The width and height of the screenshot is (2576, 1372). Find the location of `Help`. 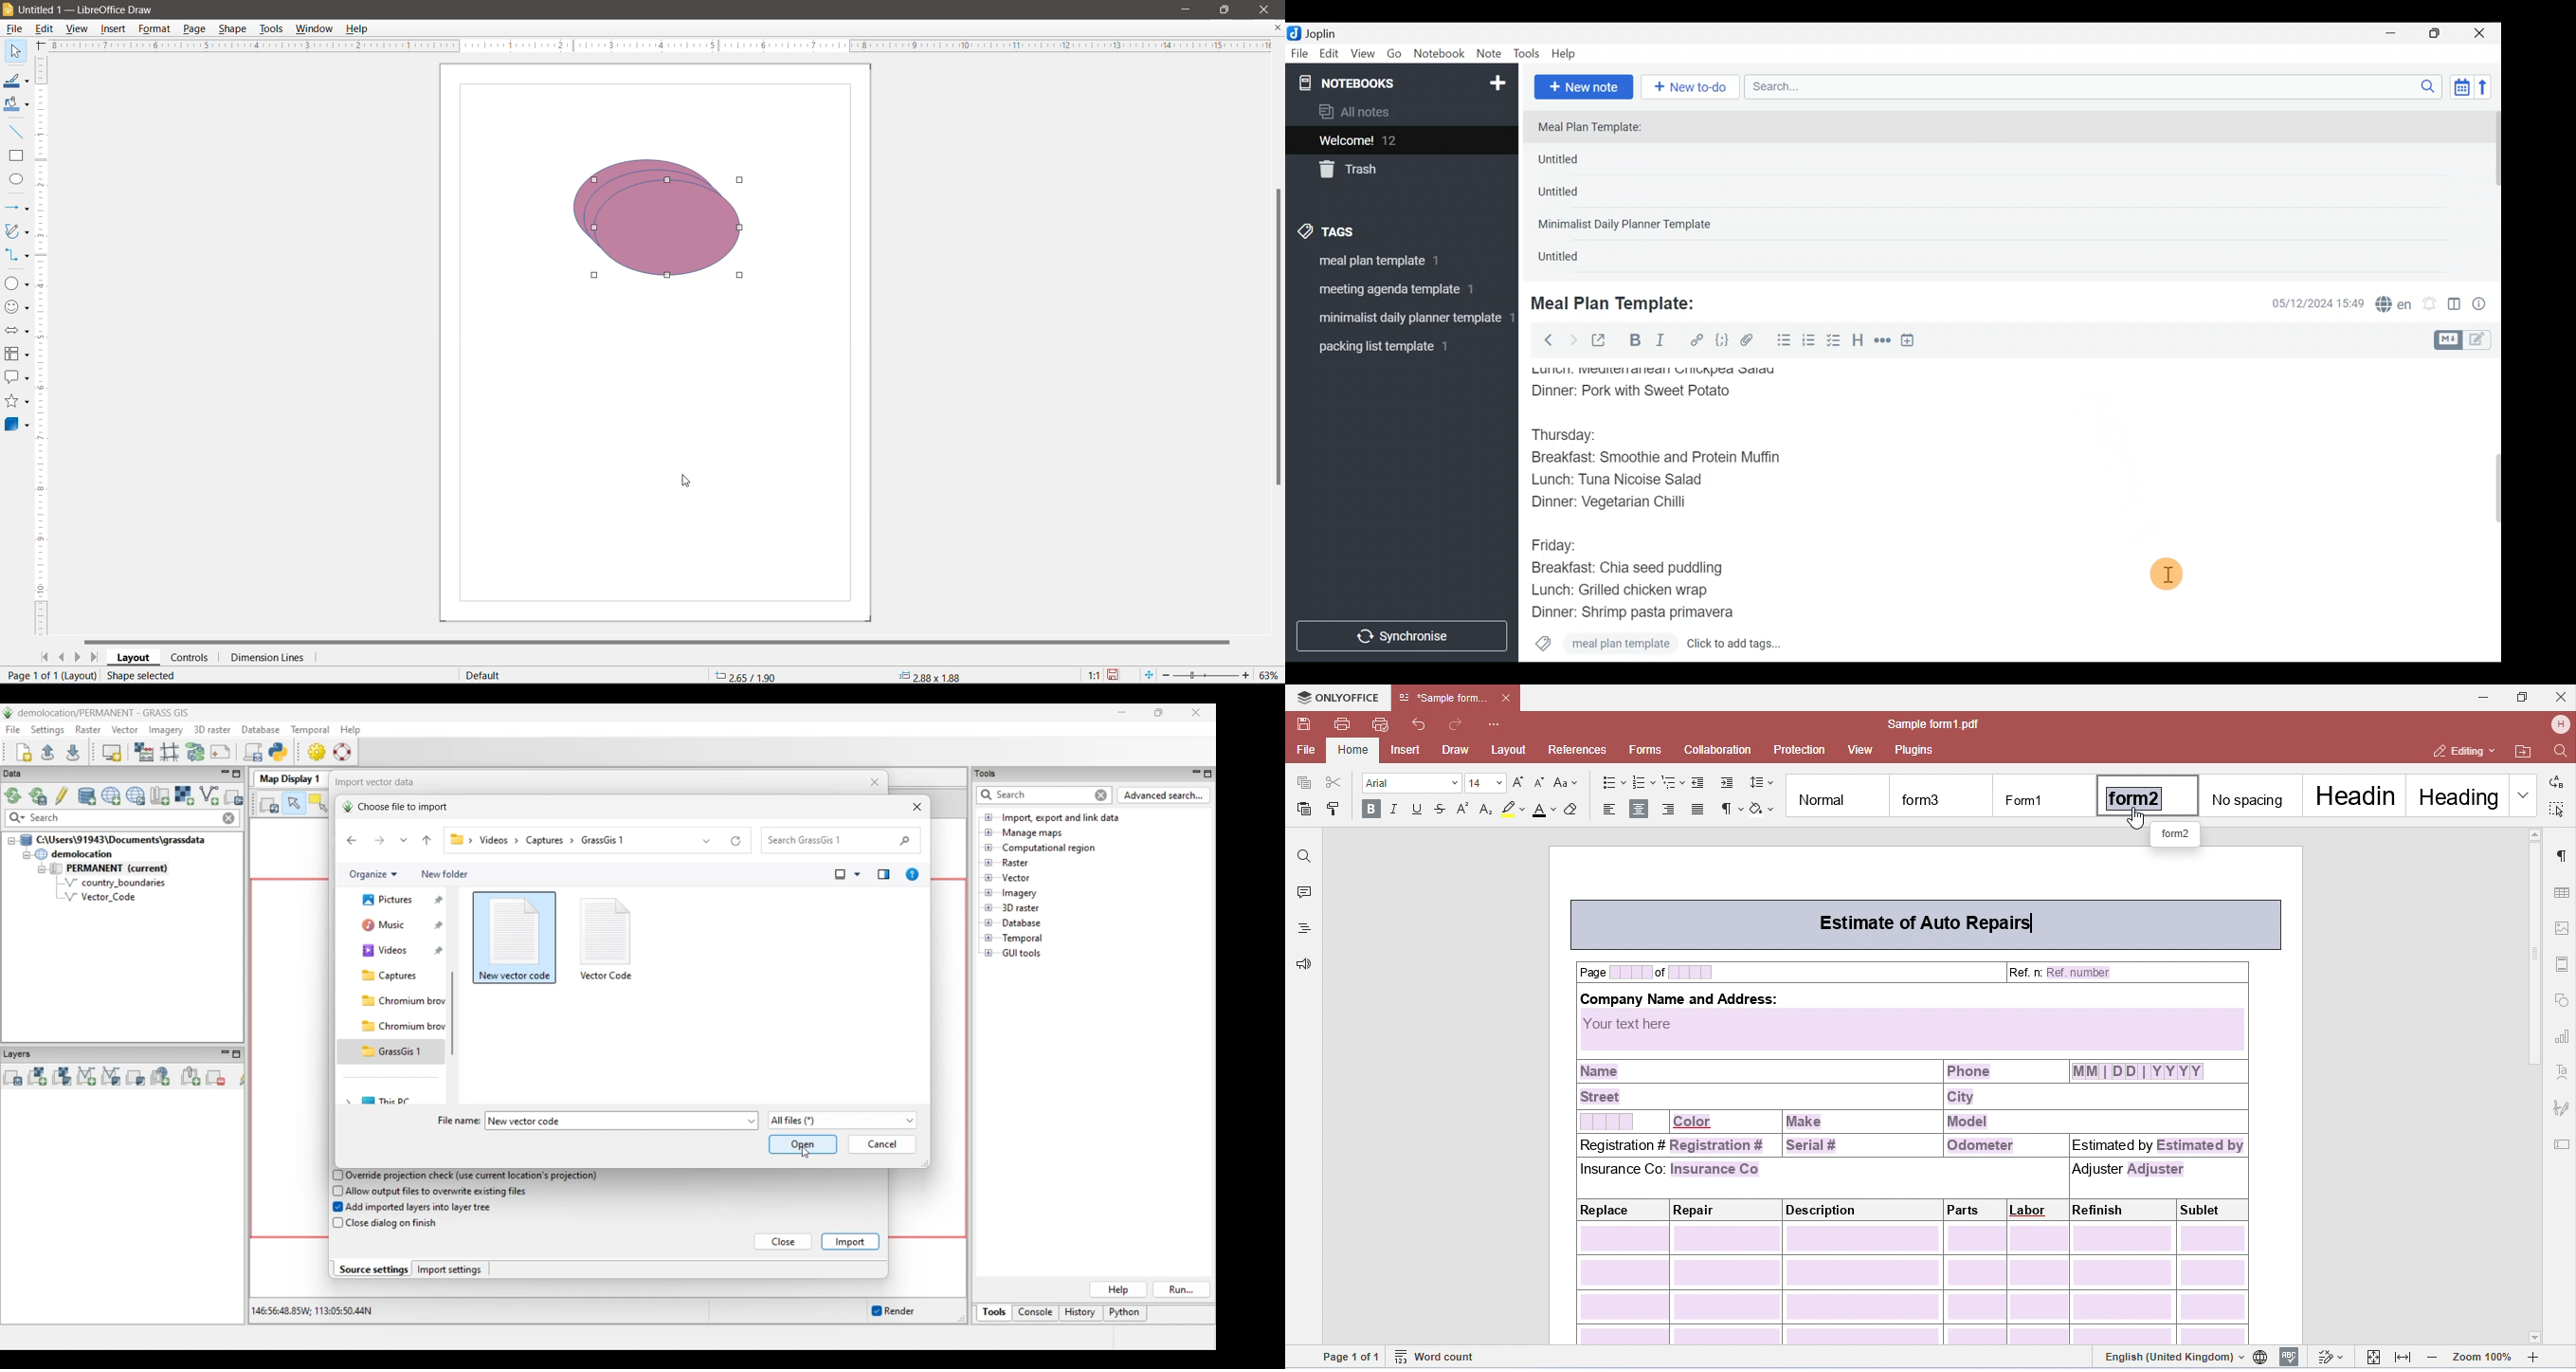

Help is located at coordinates (360, 29).